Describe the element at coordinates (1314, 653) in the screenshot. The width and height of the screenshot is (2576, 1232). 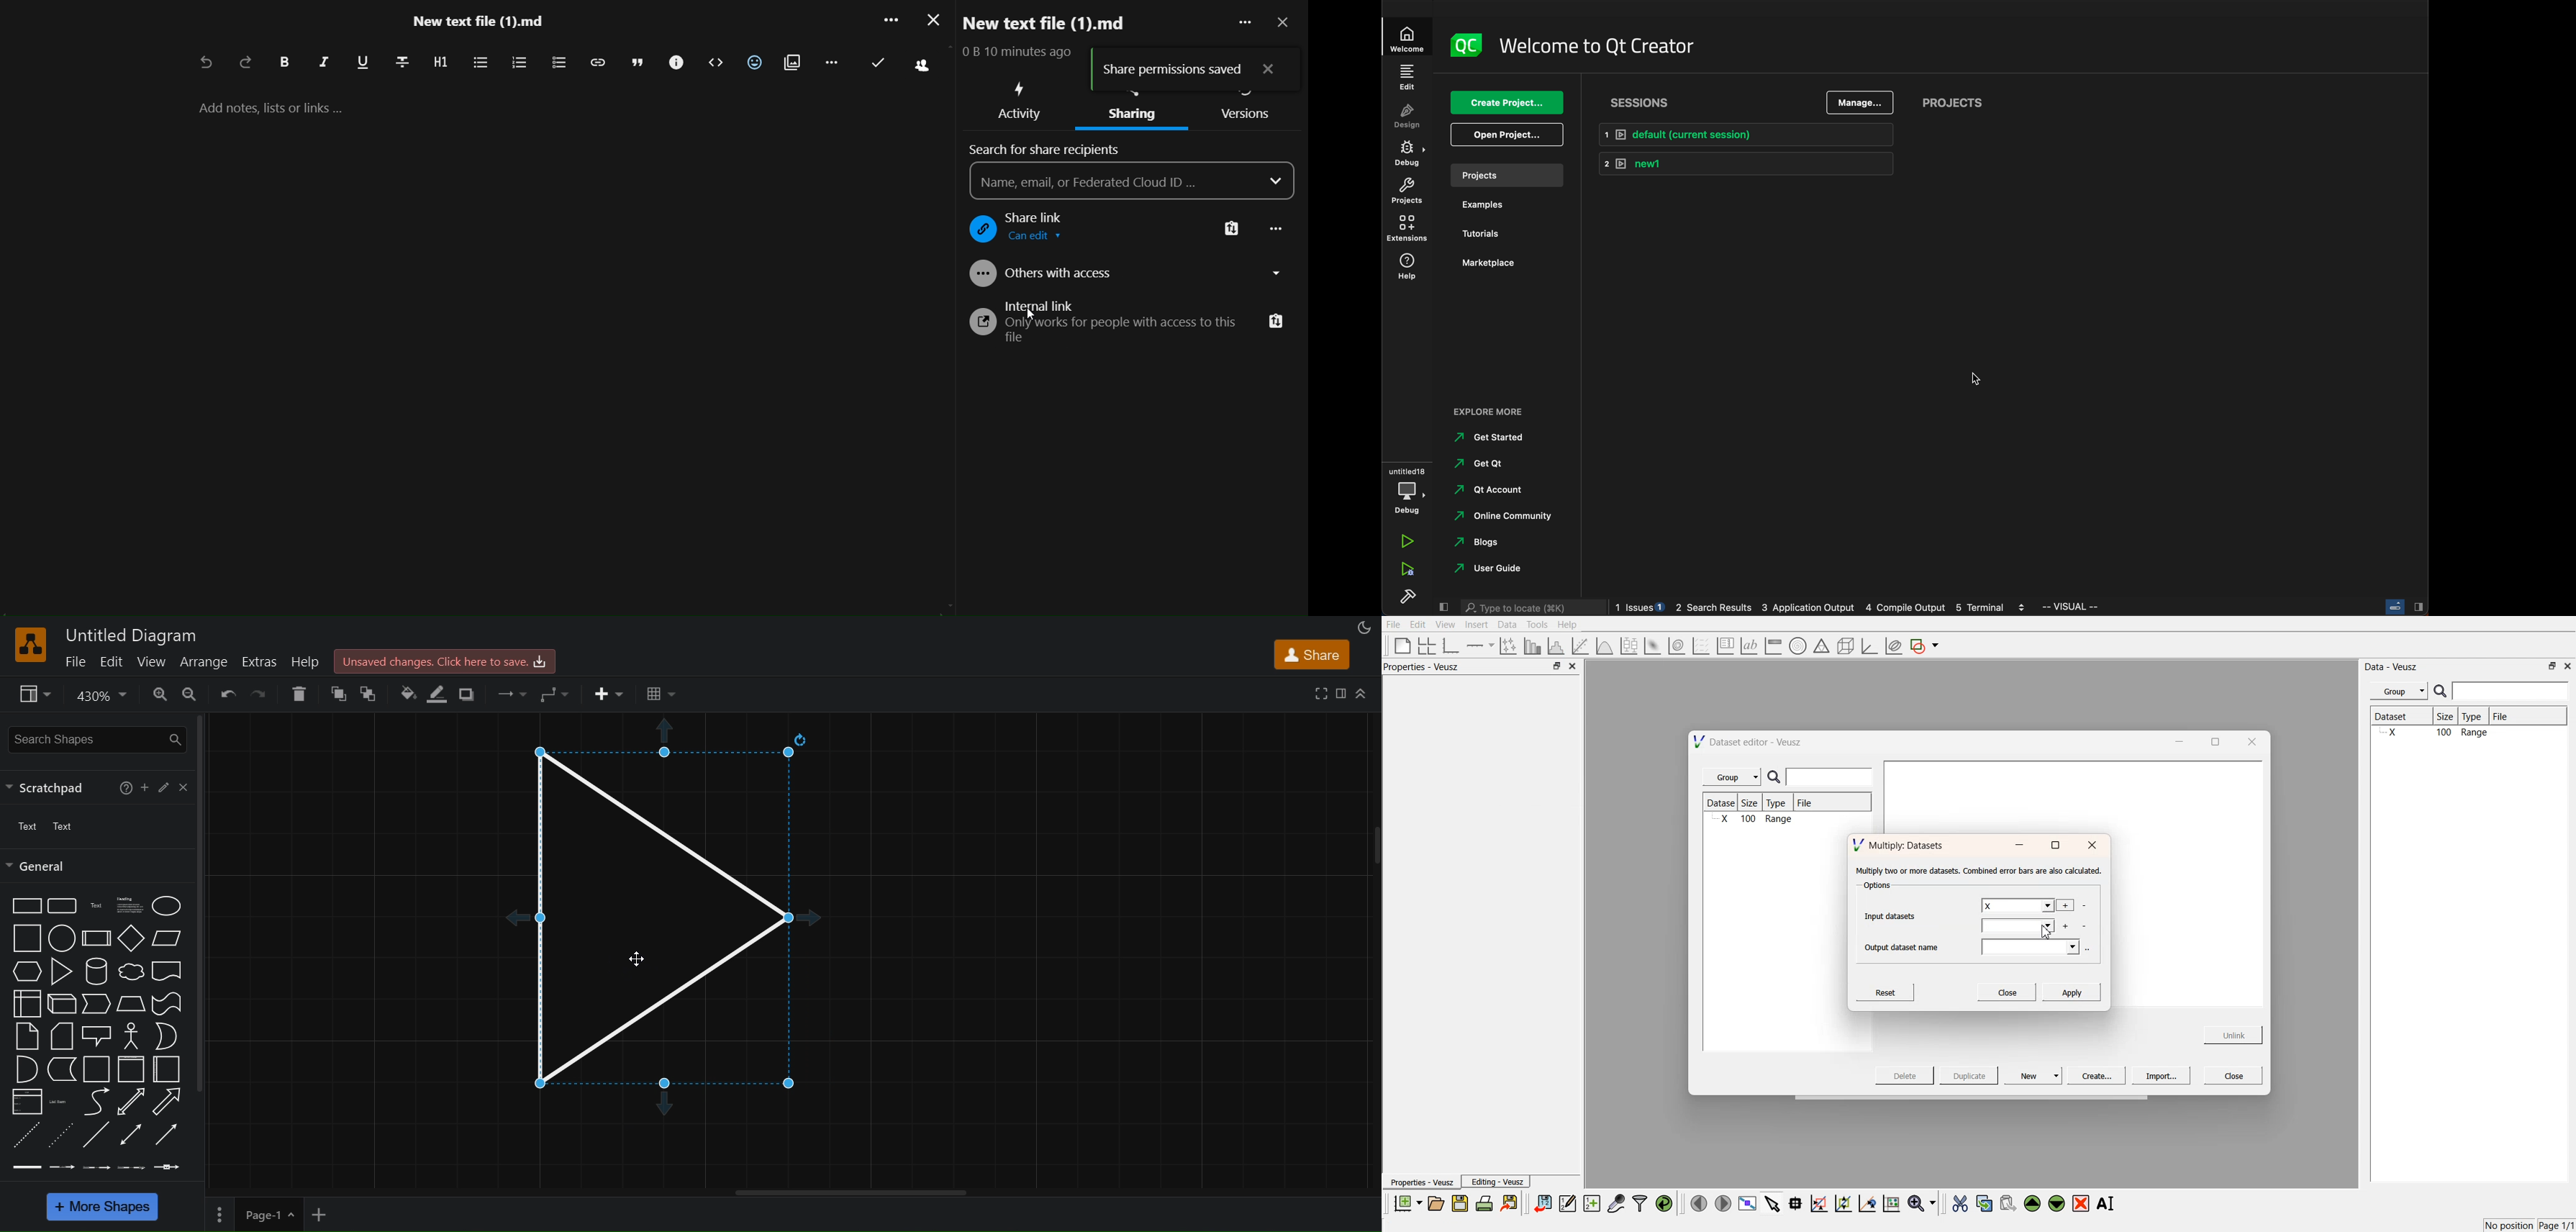
I see `share` at that location.